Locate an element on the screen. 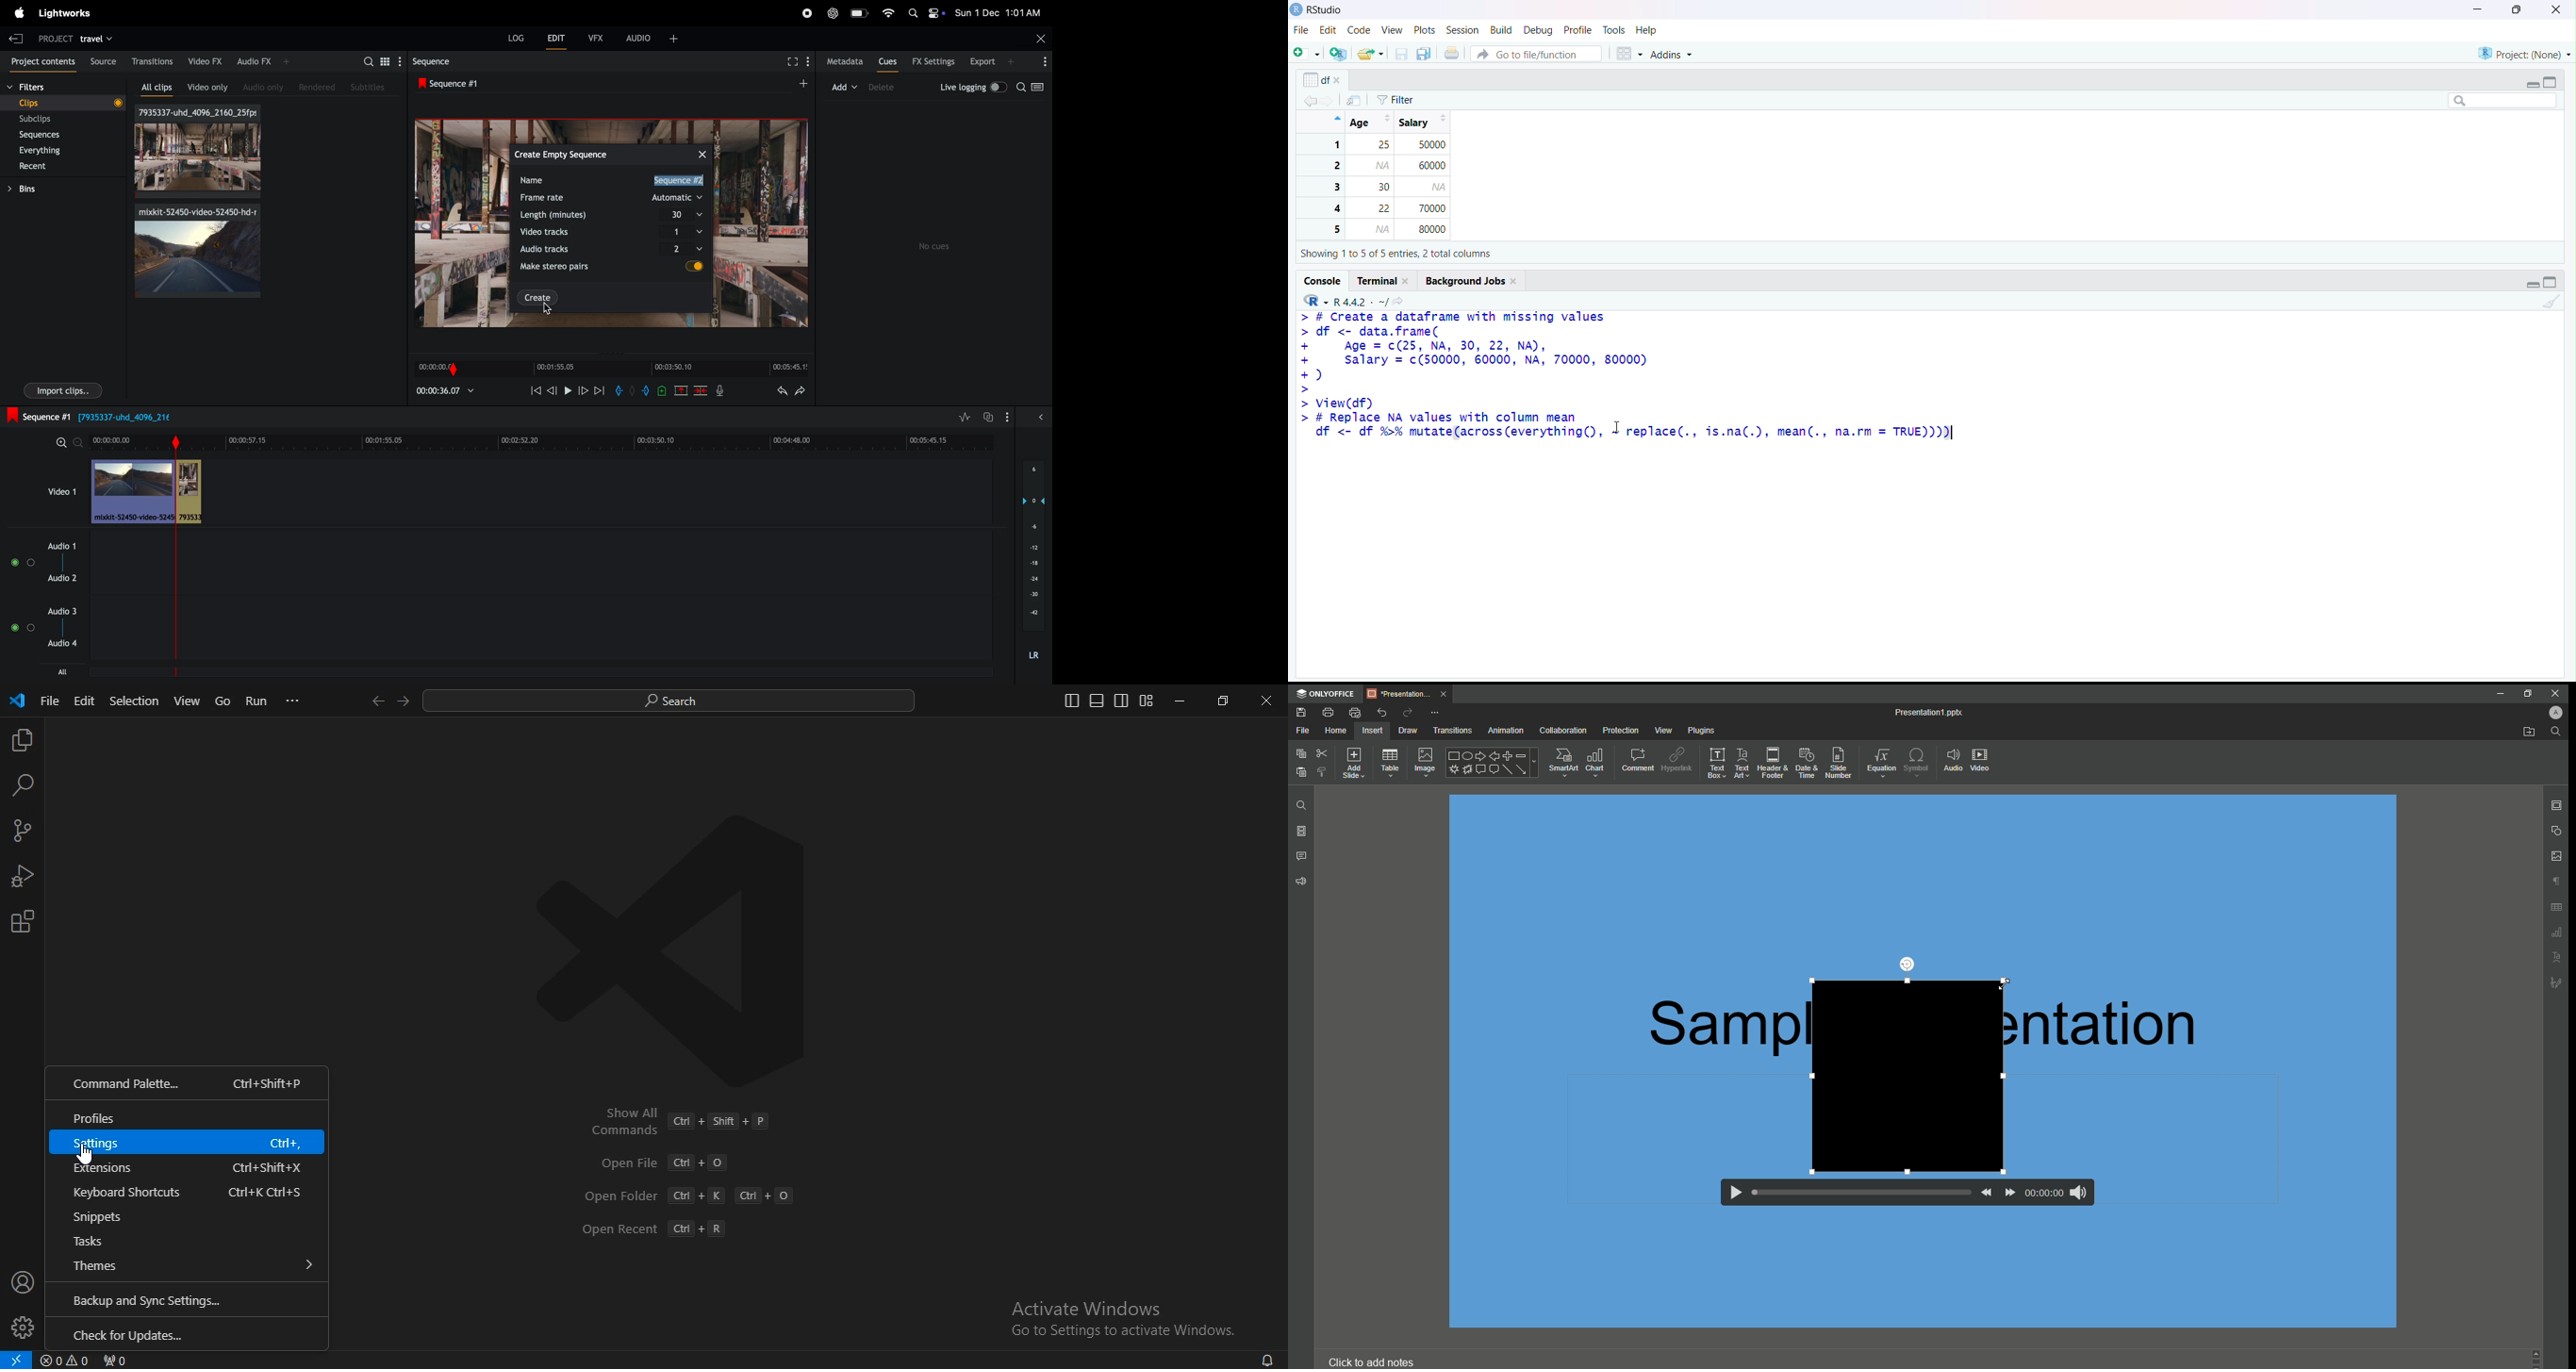  Profile is located at coordinates (1579, 30).